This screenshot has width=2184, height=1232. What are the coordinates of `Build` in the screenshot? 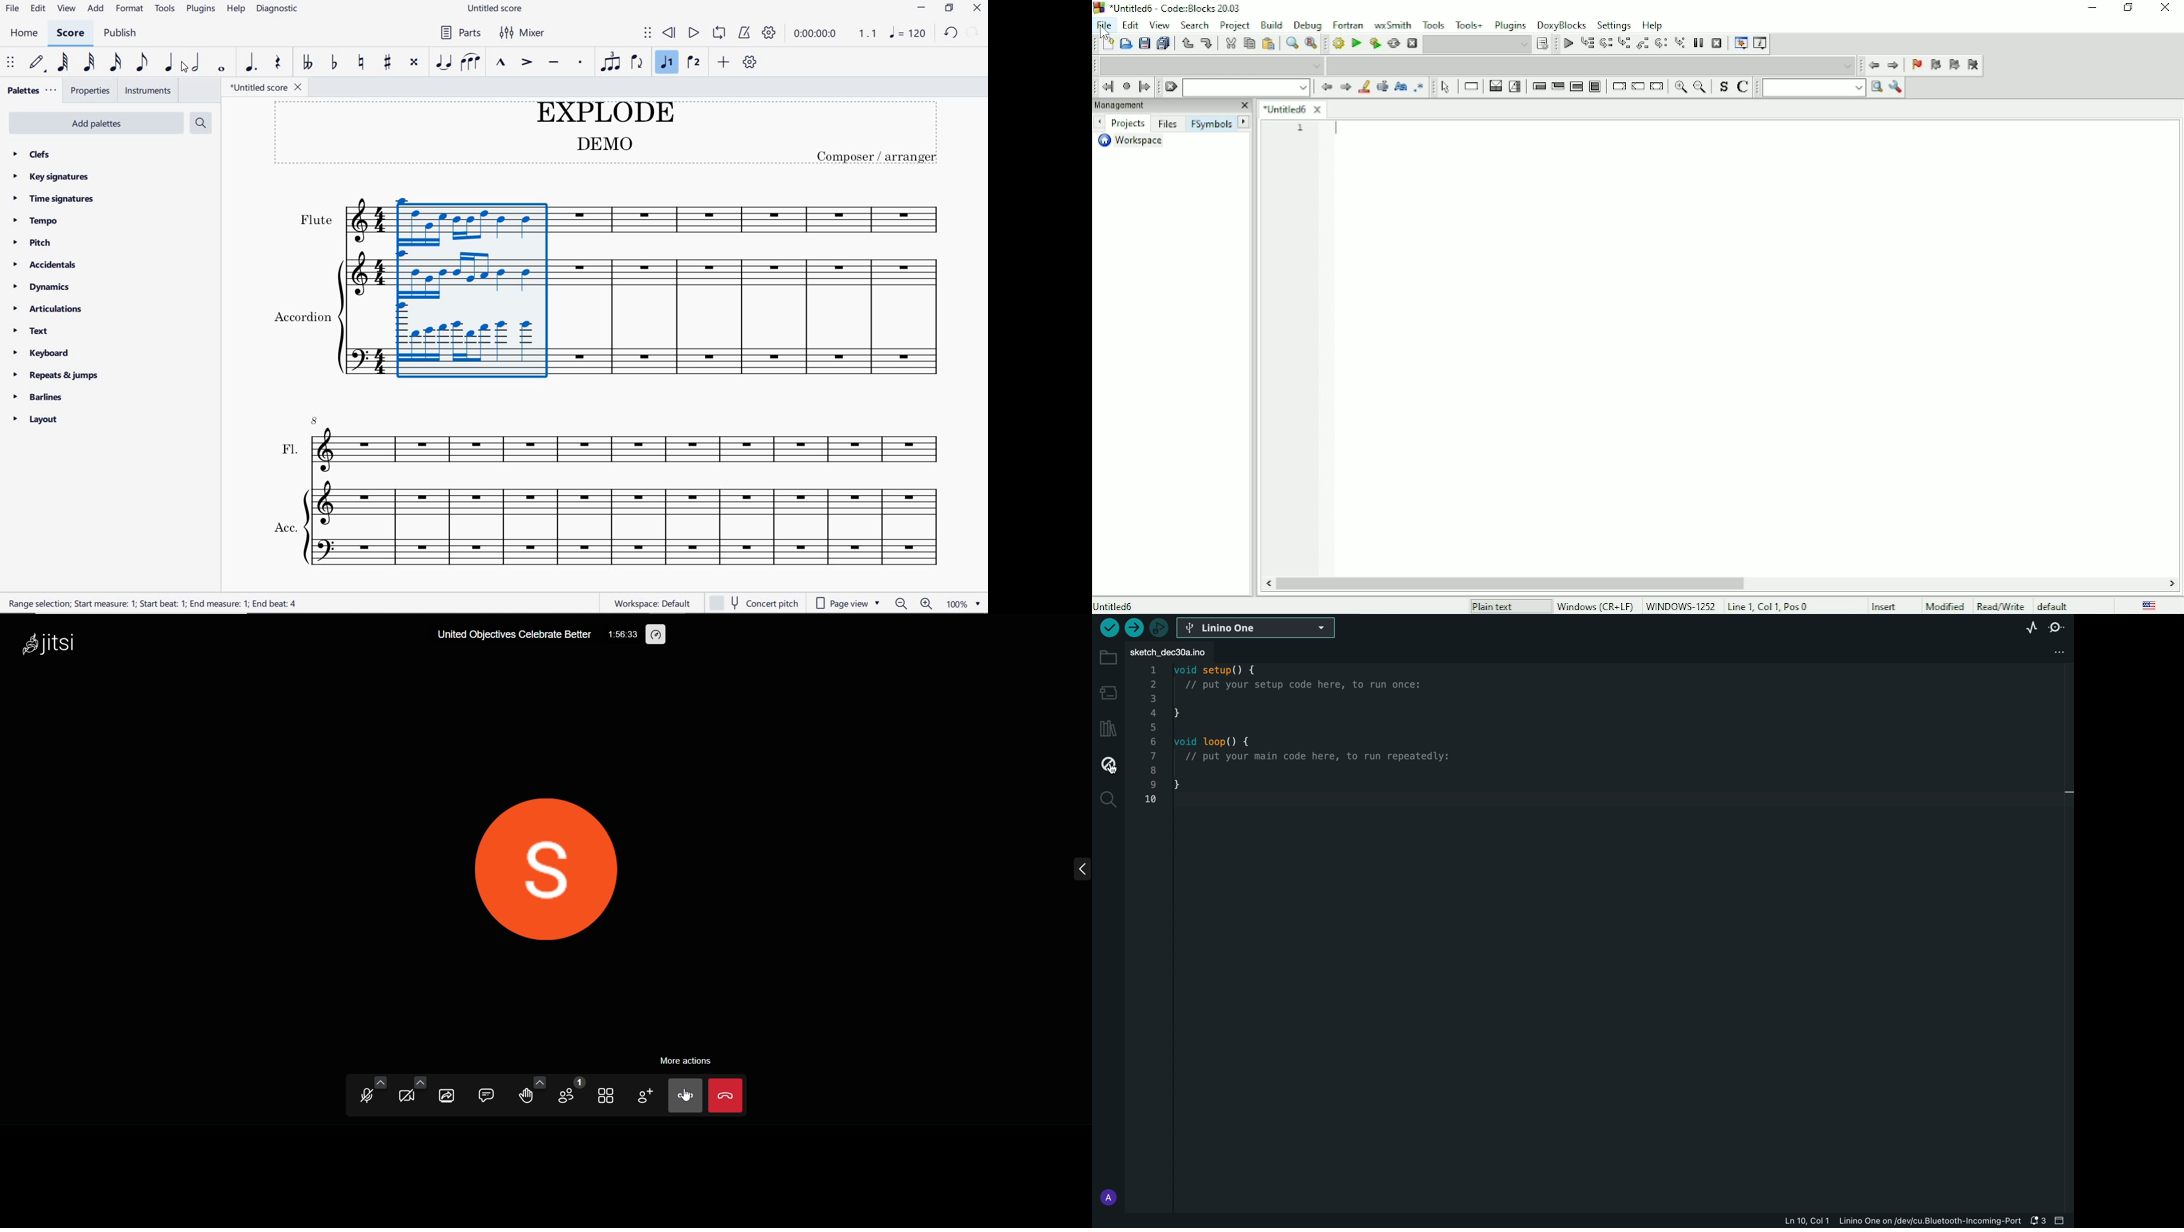 It's located at (1338, 44).